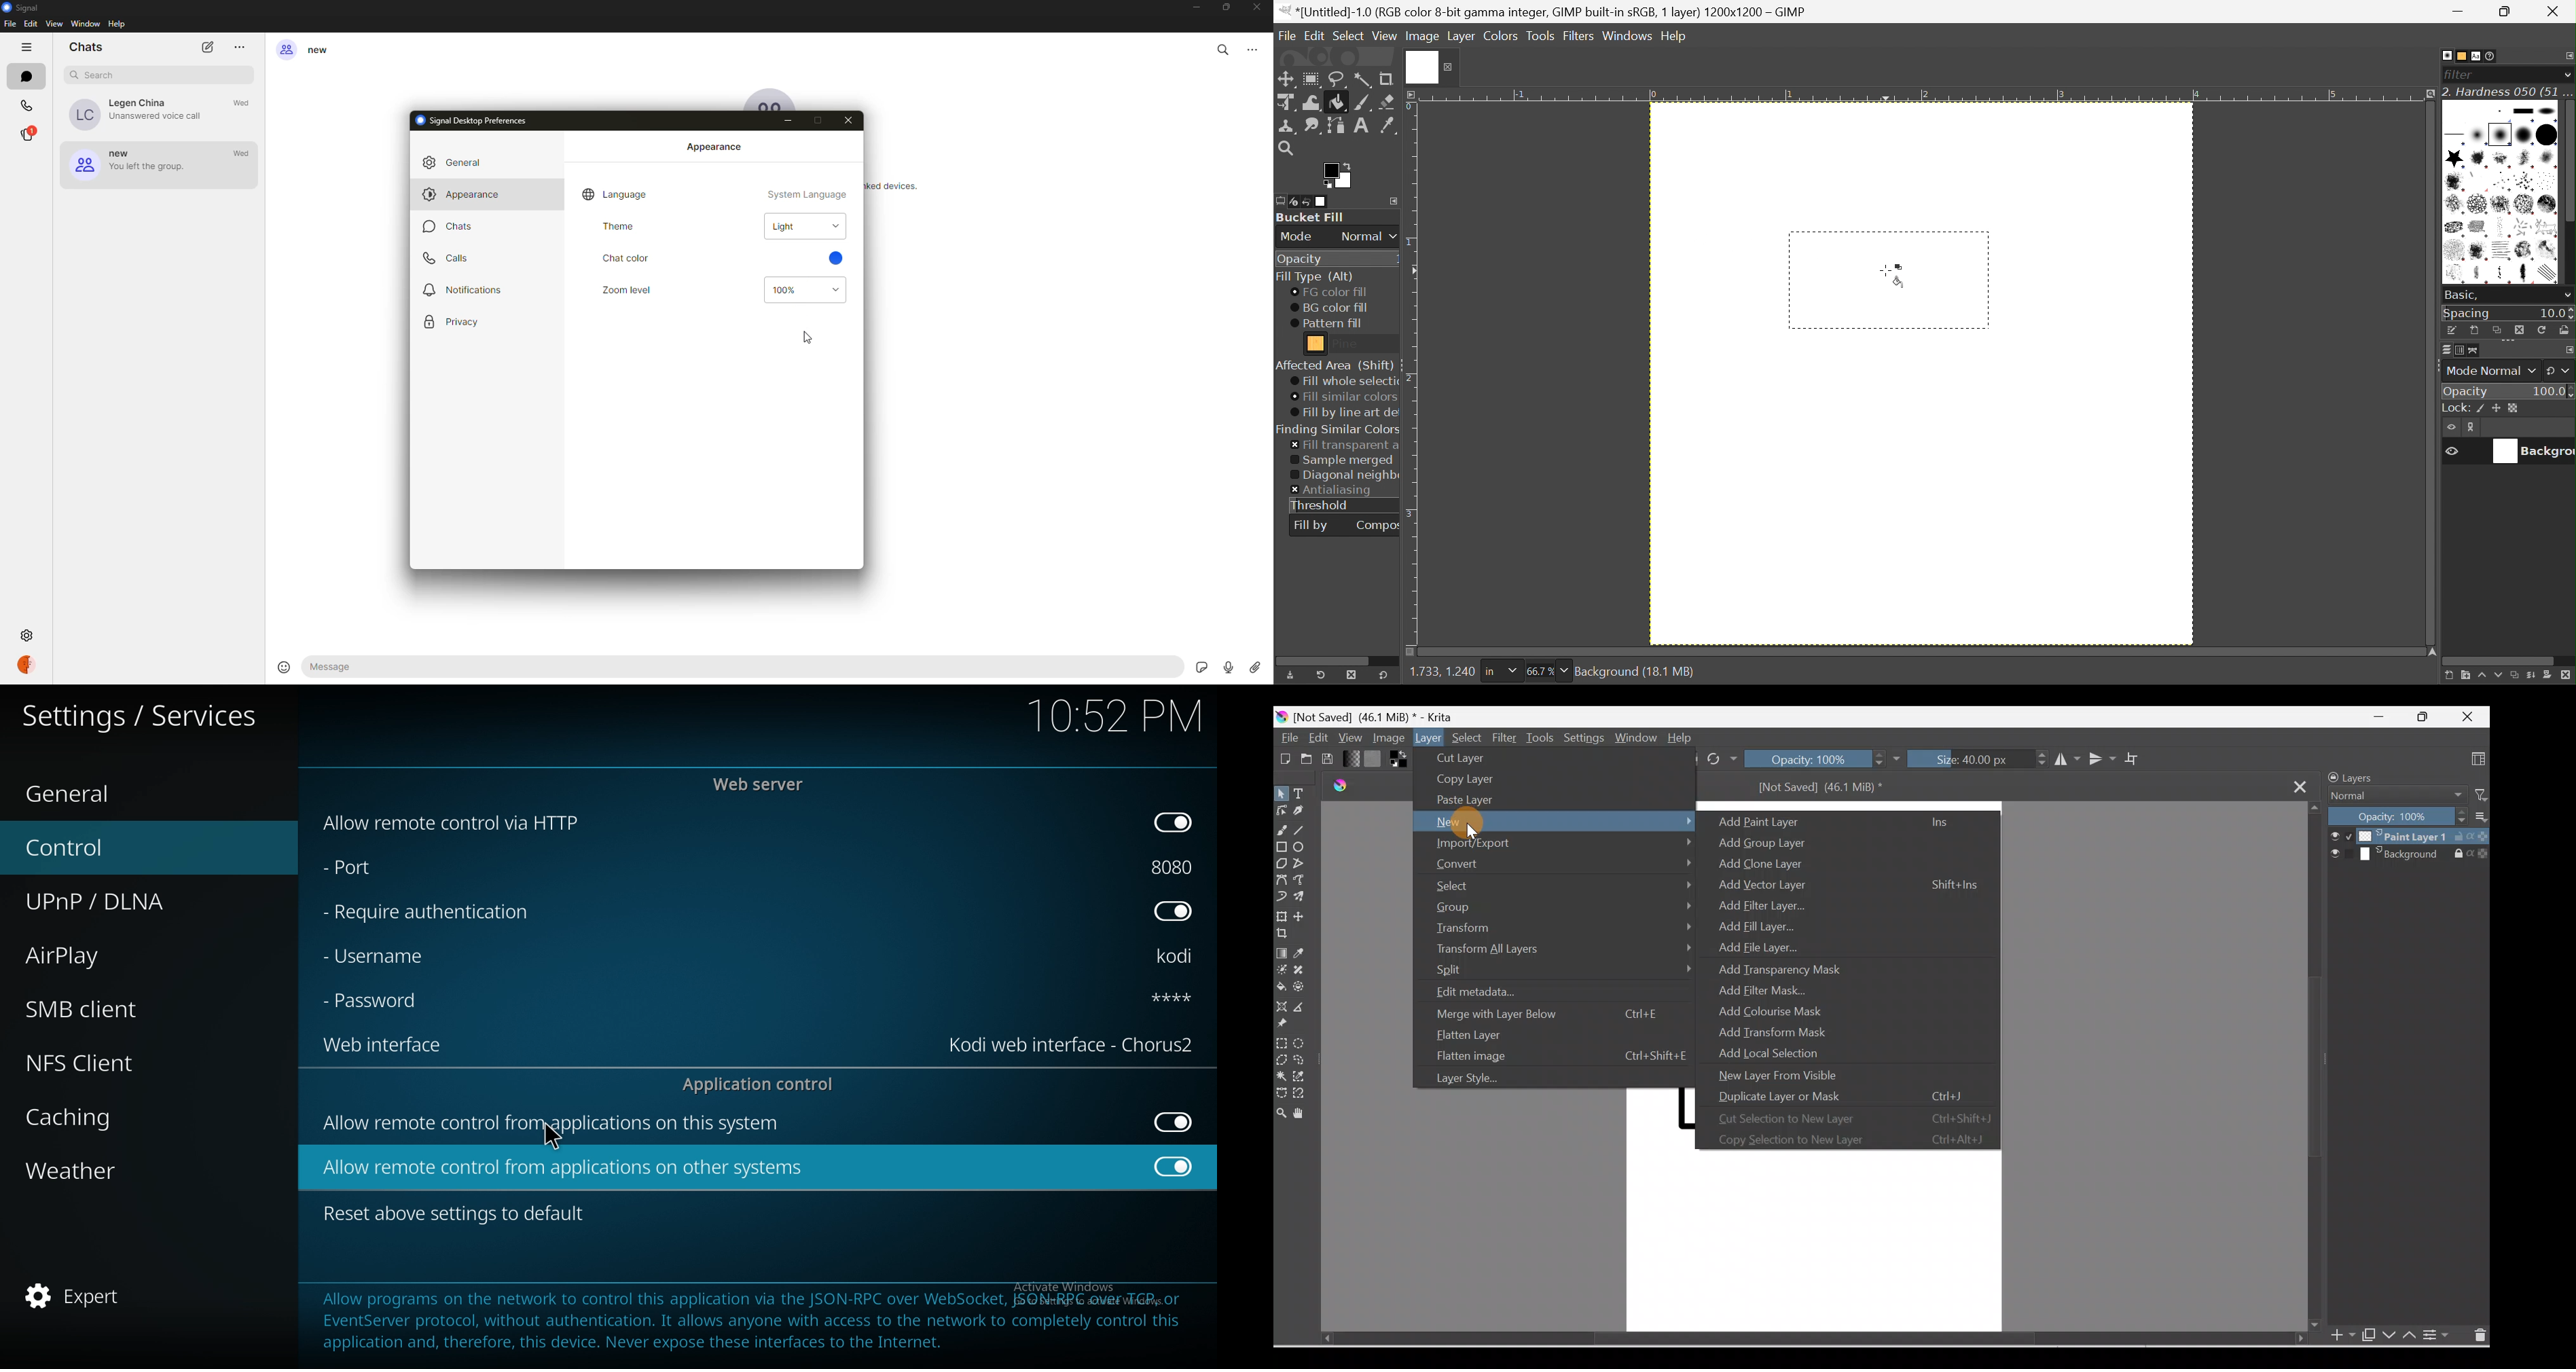 The image size is (2576, 1372). What do you see at coordinates (1303, 899) in the screenshot?
I see `Multibrush tool` at bounding box center [1303, 899].